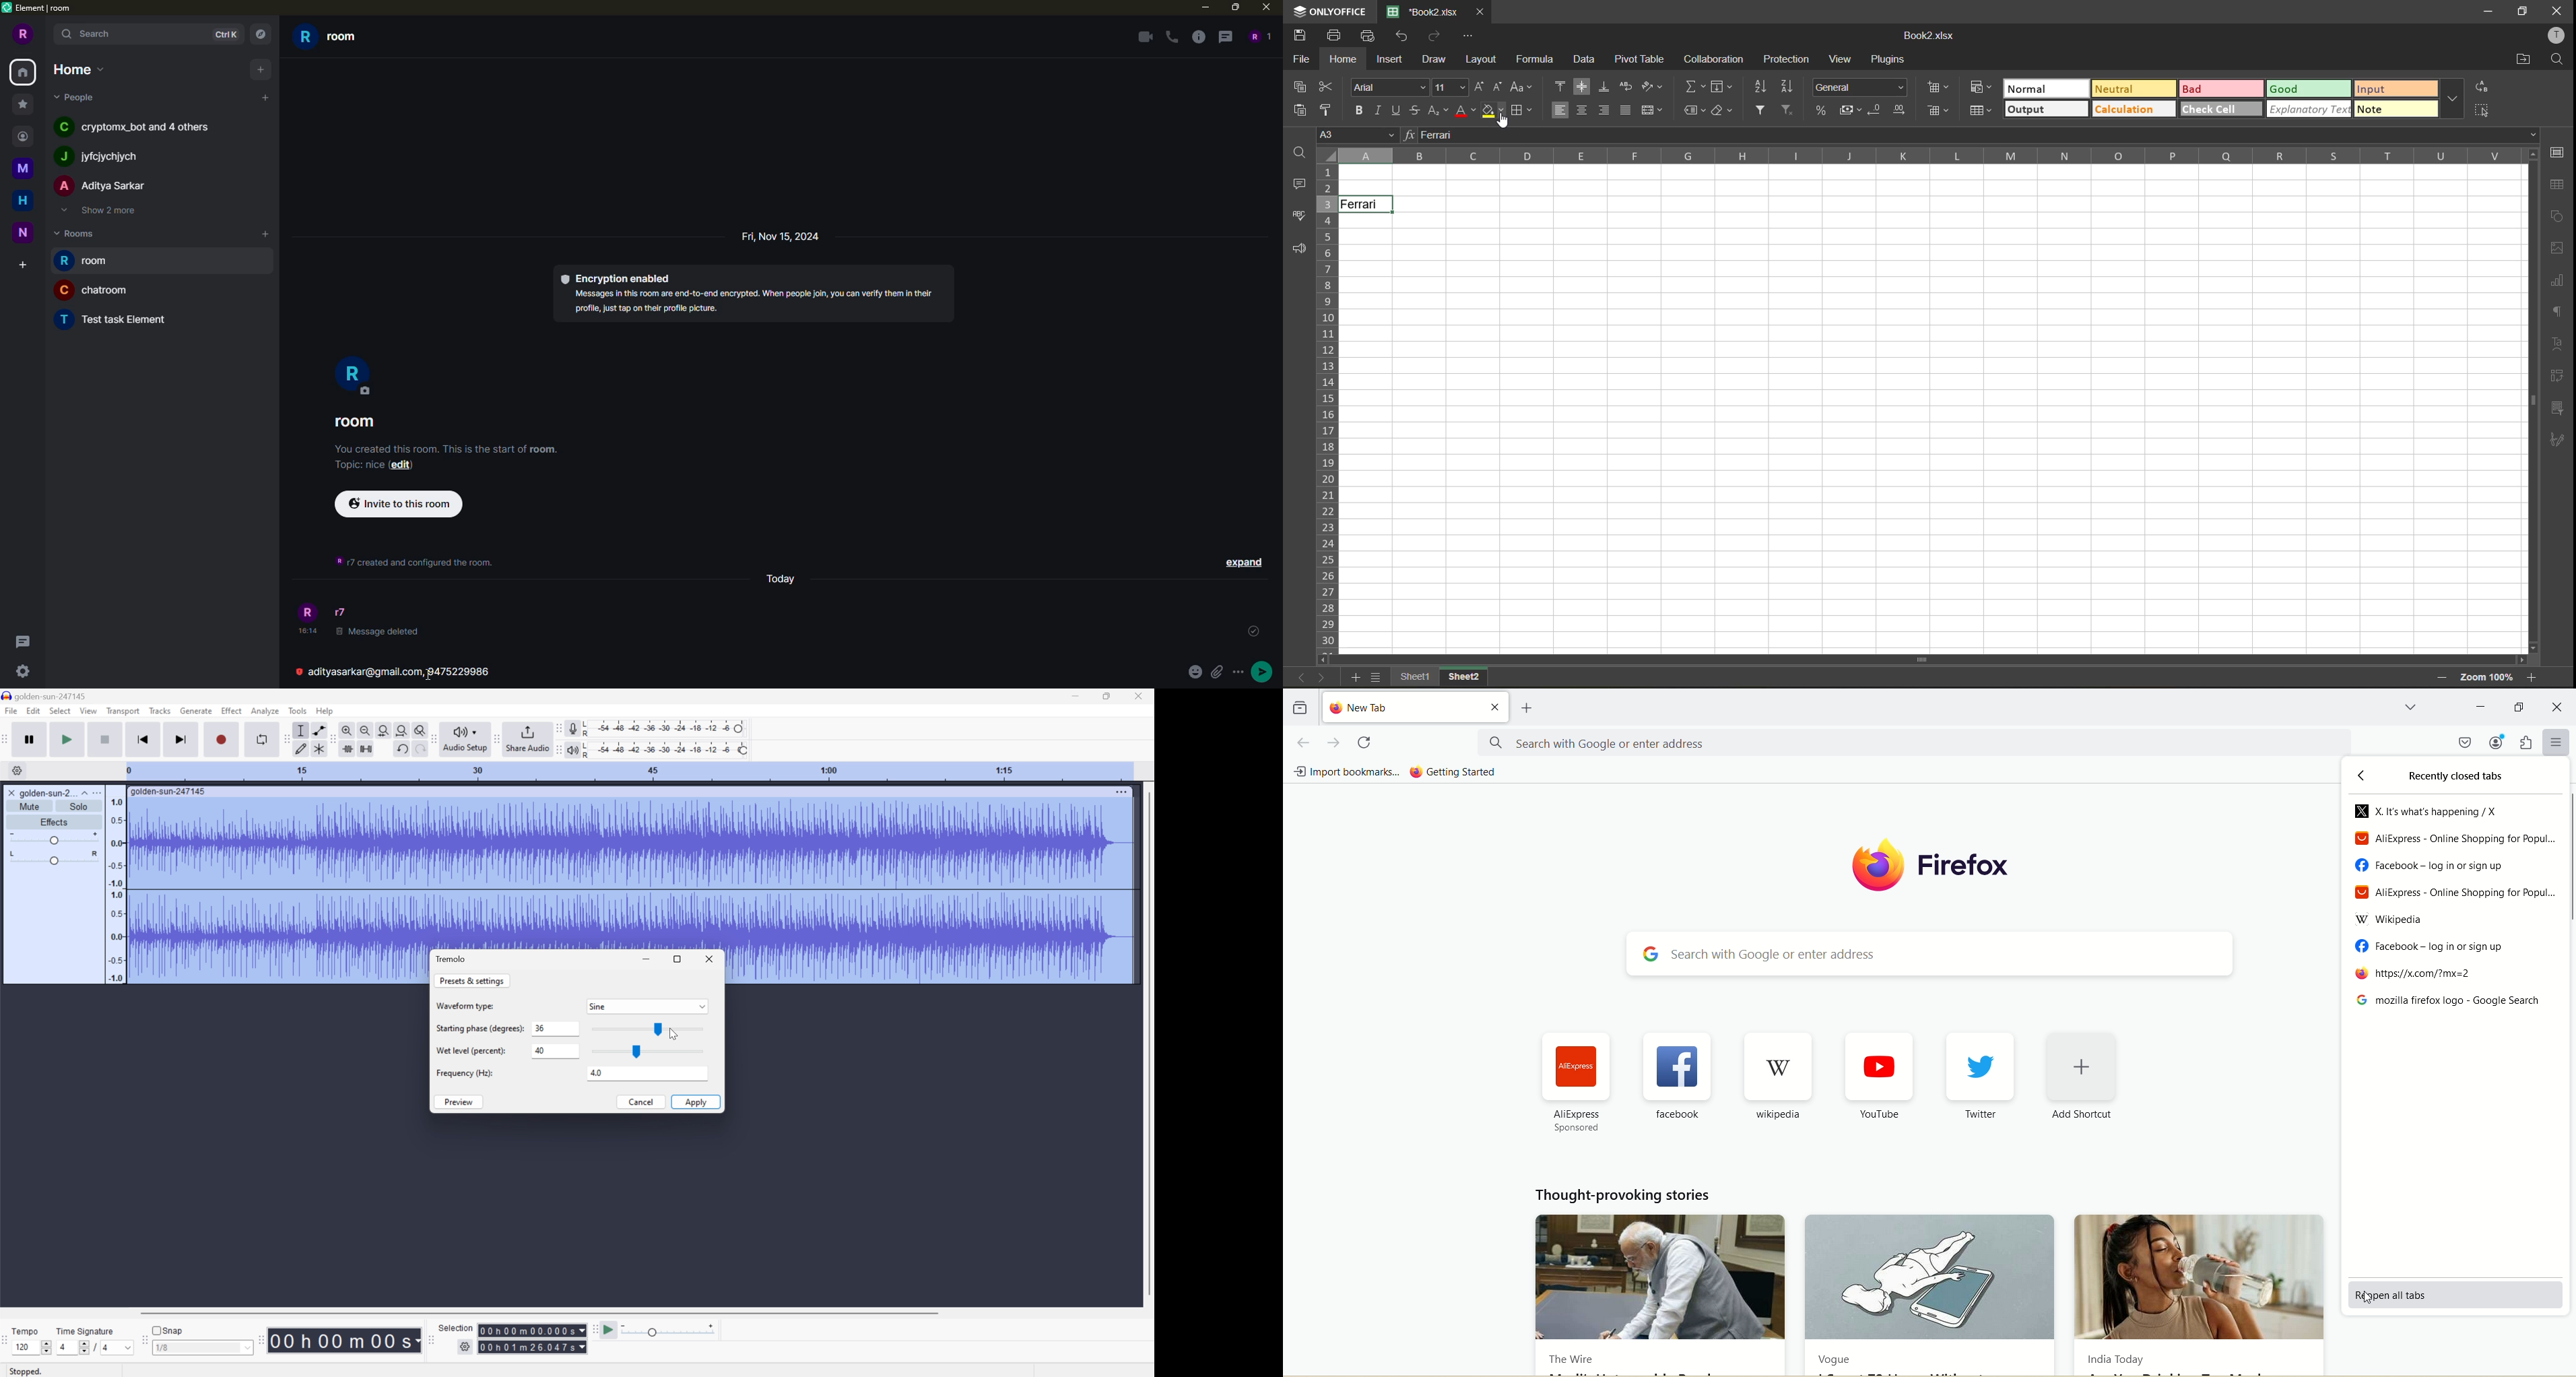  I want to click on signature, so click(2559, 442).